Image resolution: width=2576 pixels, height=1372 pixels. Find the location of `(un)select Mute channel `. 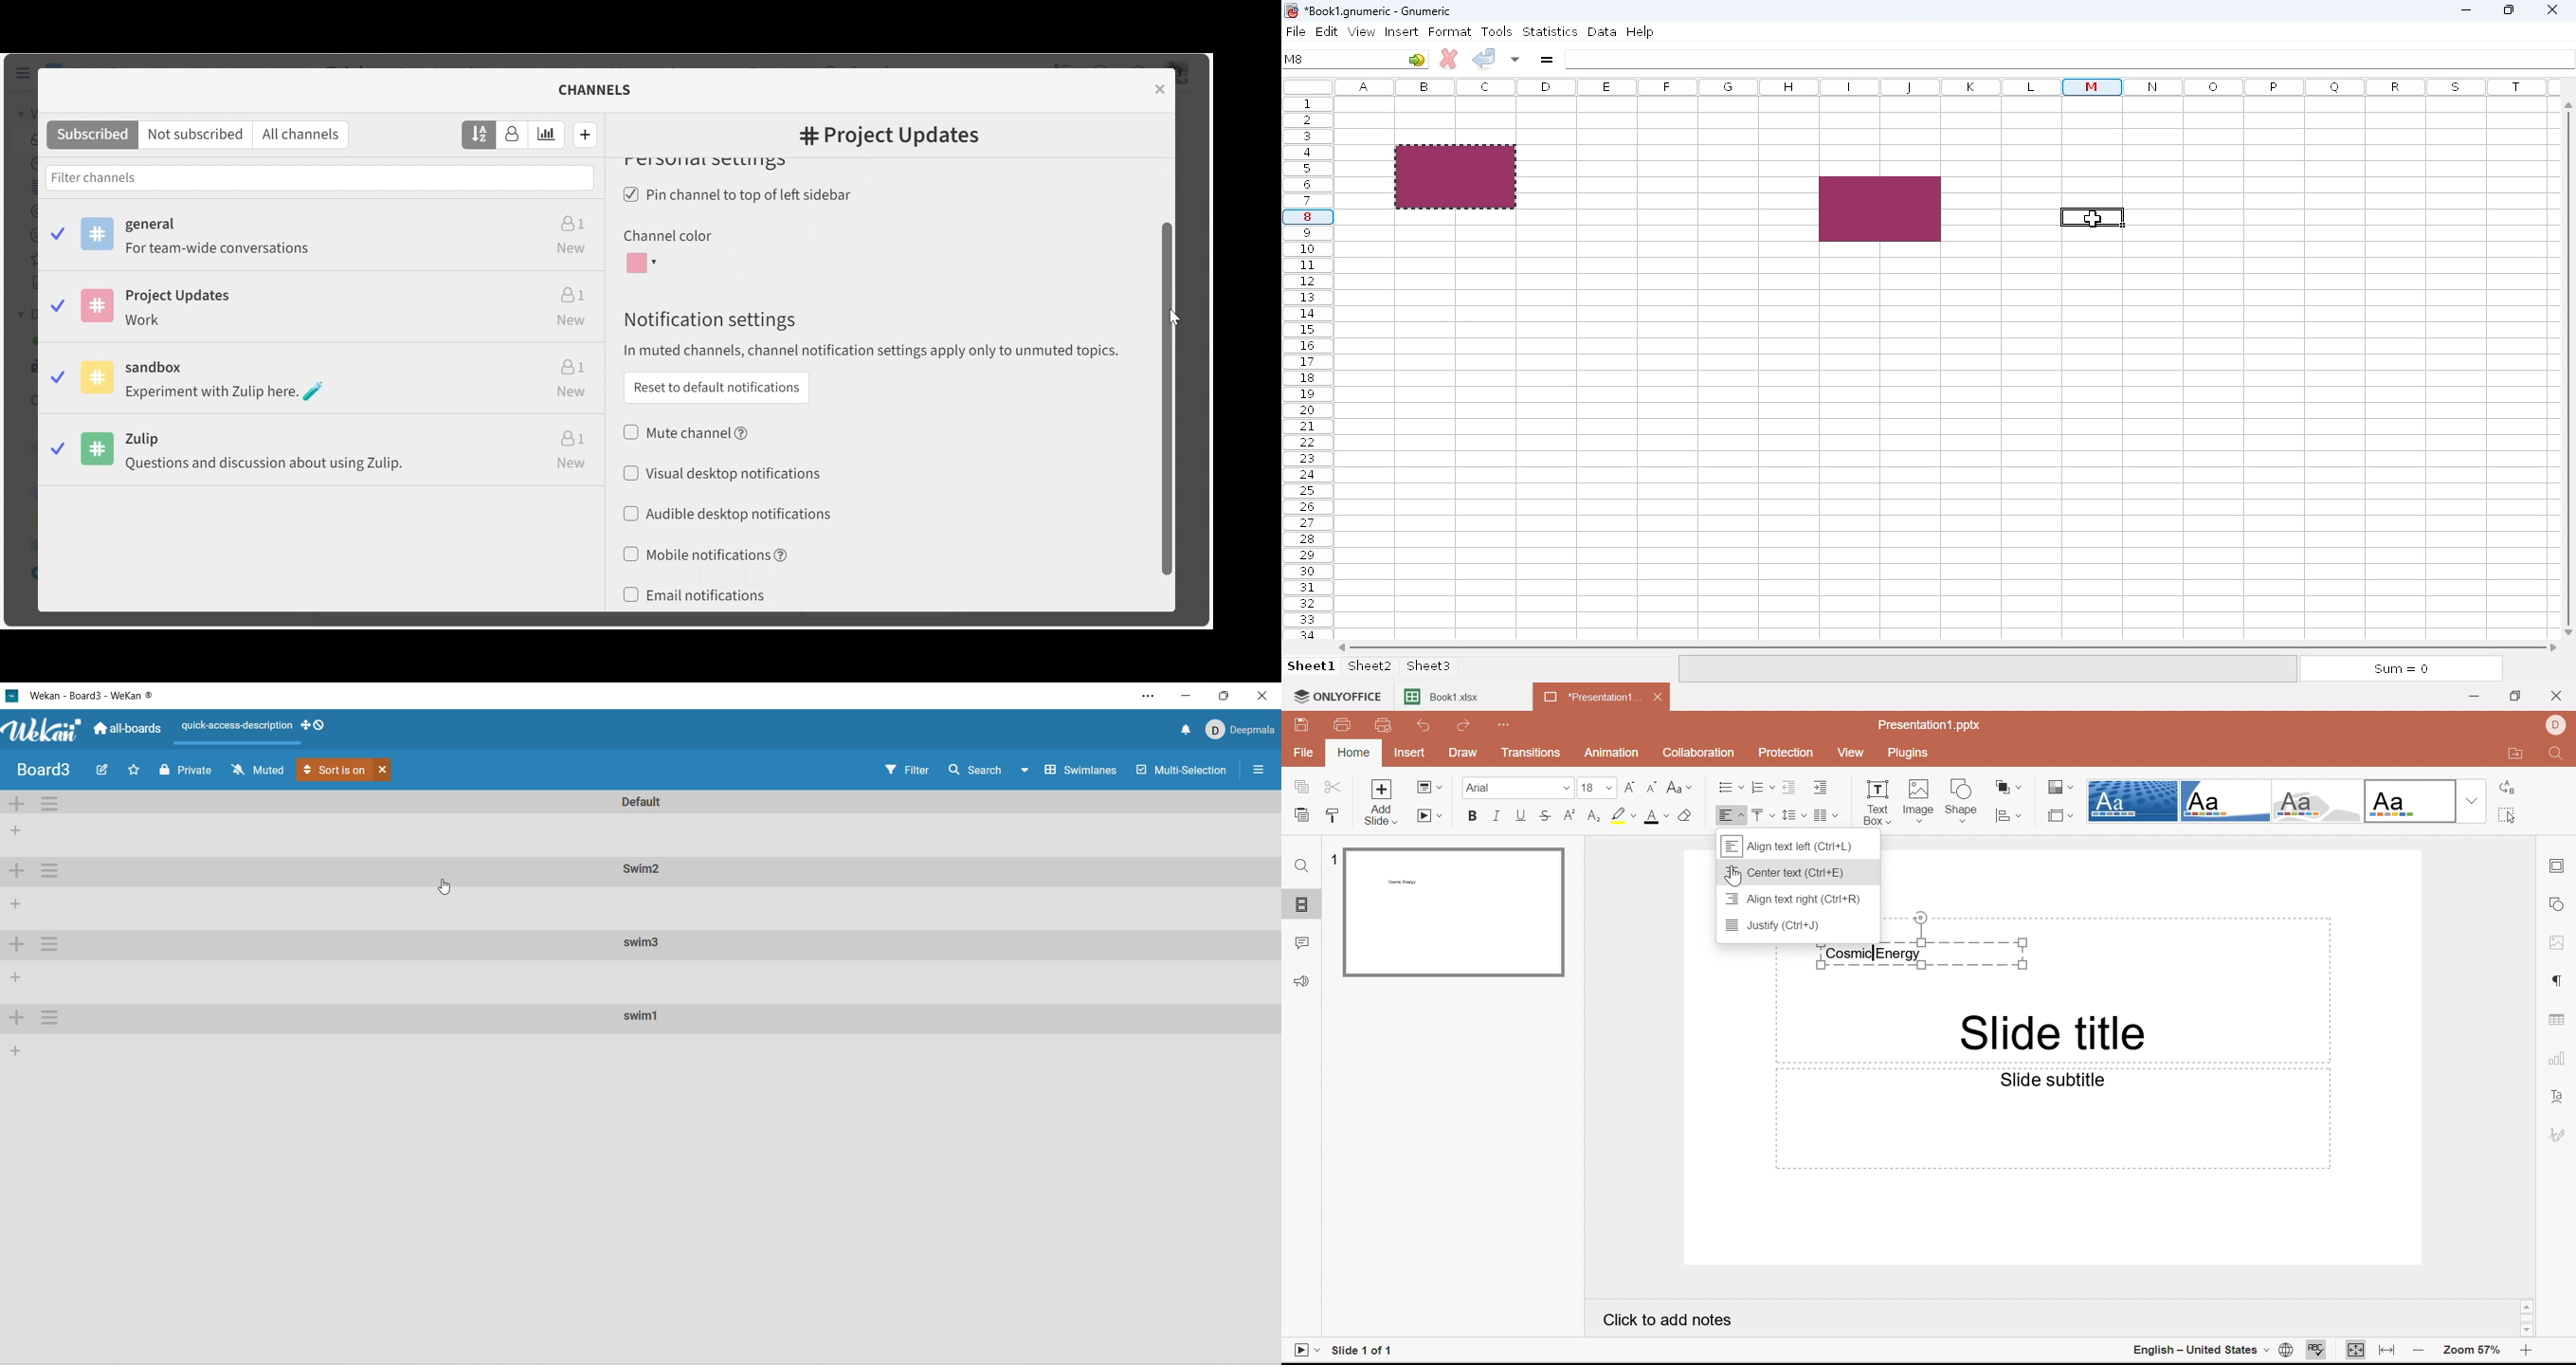

(un)select Mute channel  is located at coordinates (687, 432).